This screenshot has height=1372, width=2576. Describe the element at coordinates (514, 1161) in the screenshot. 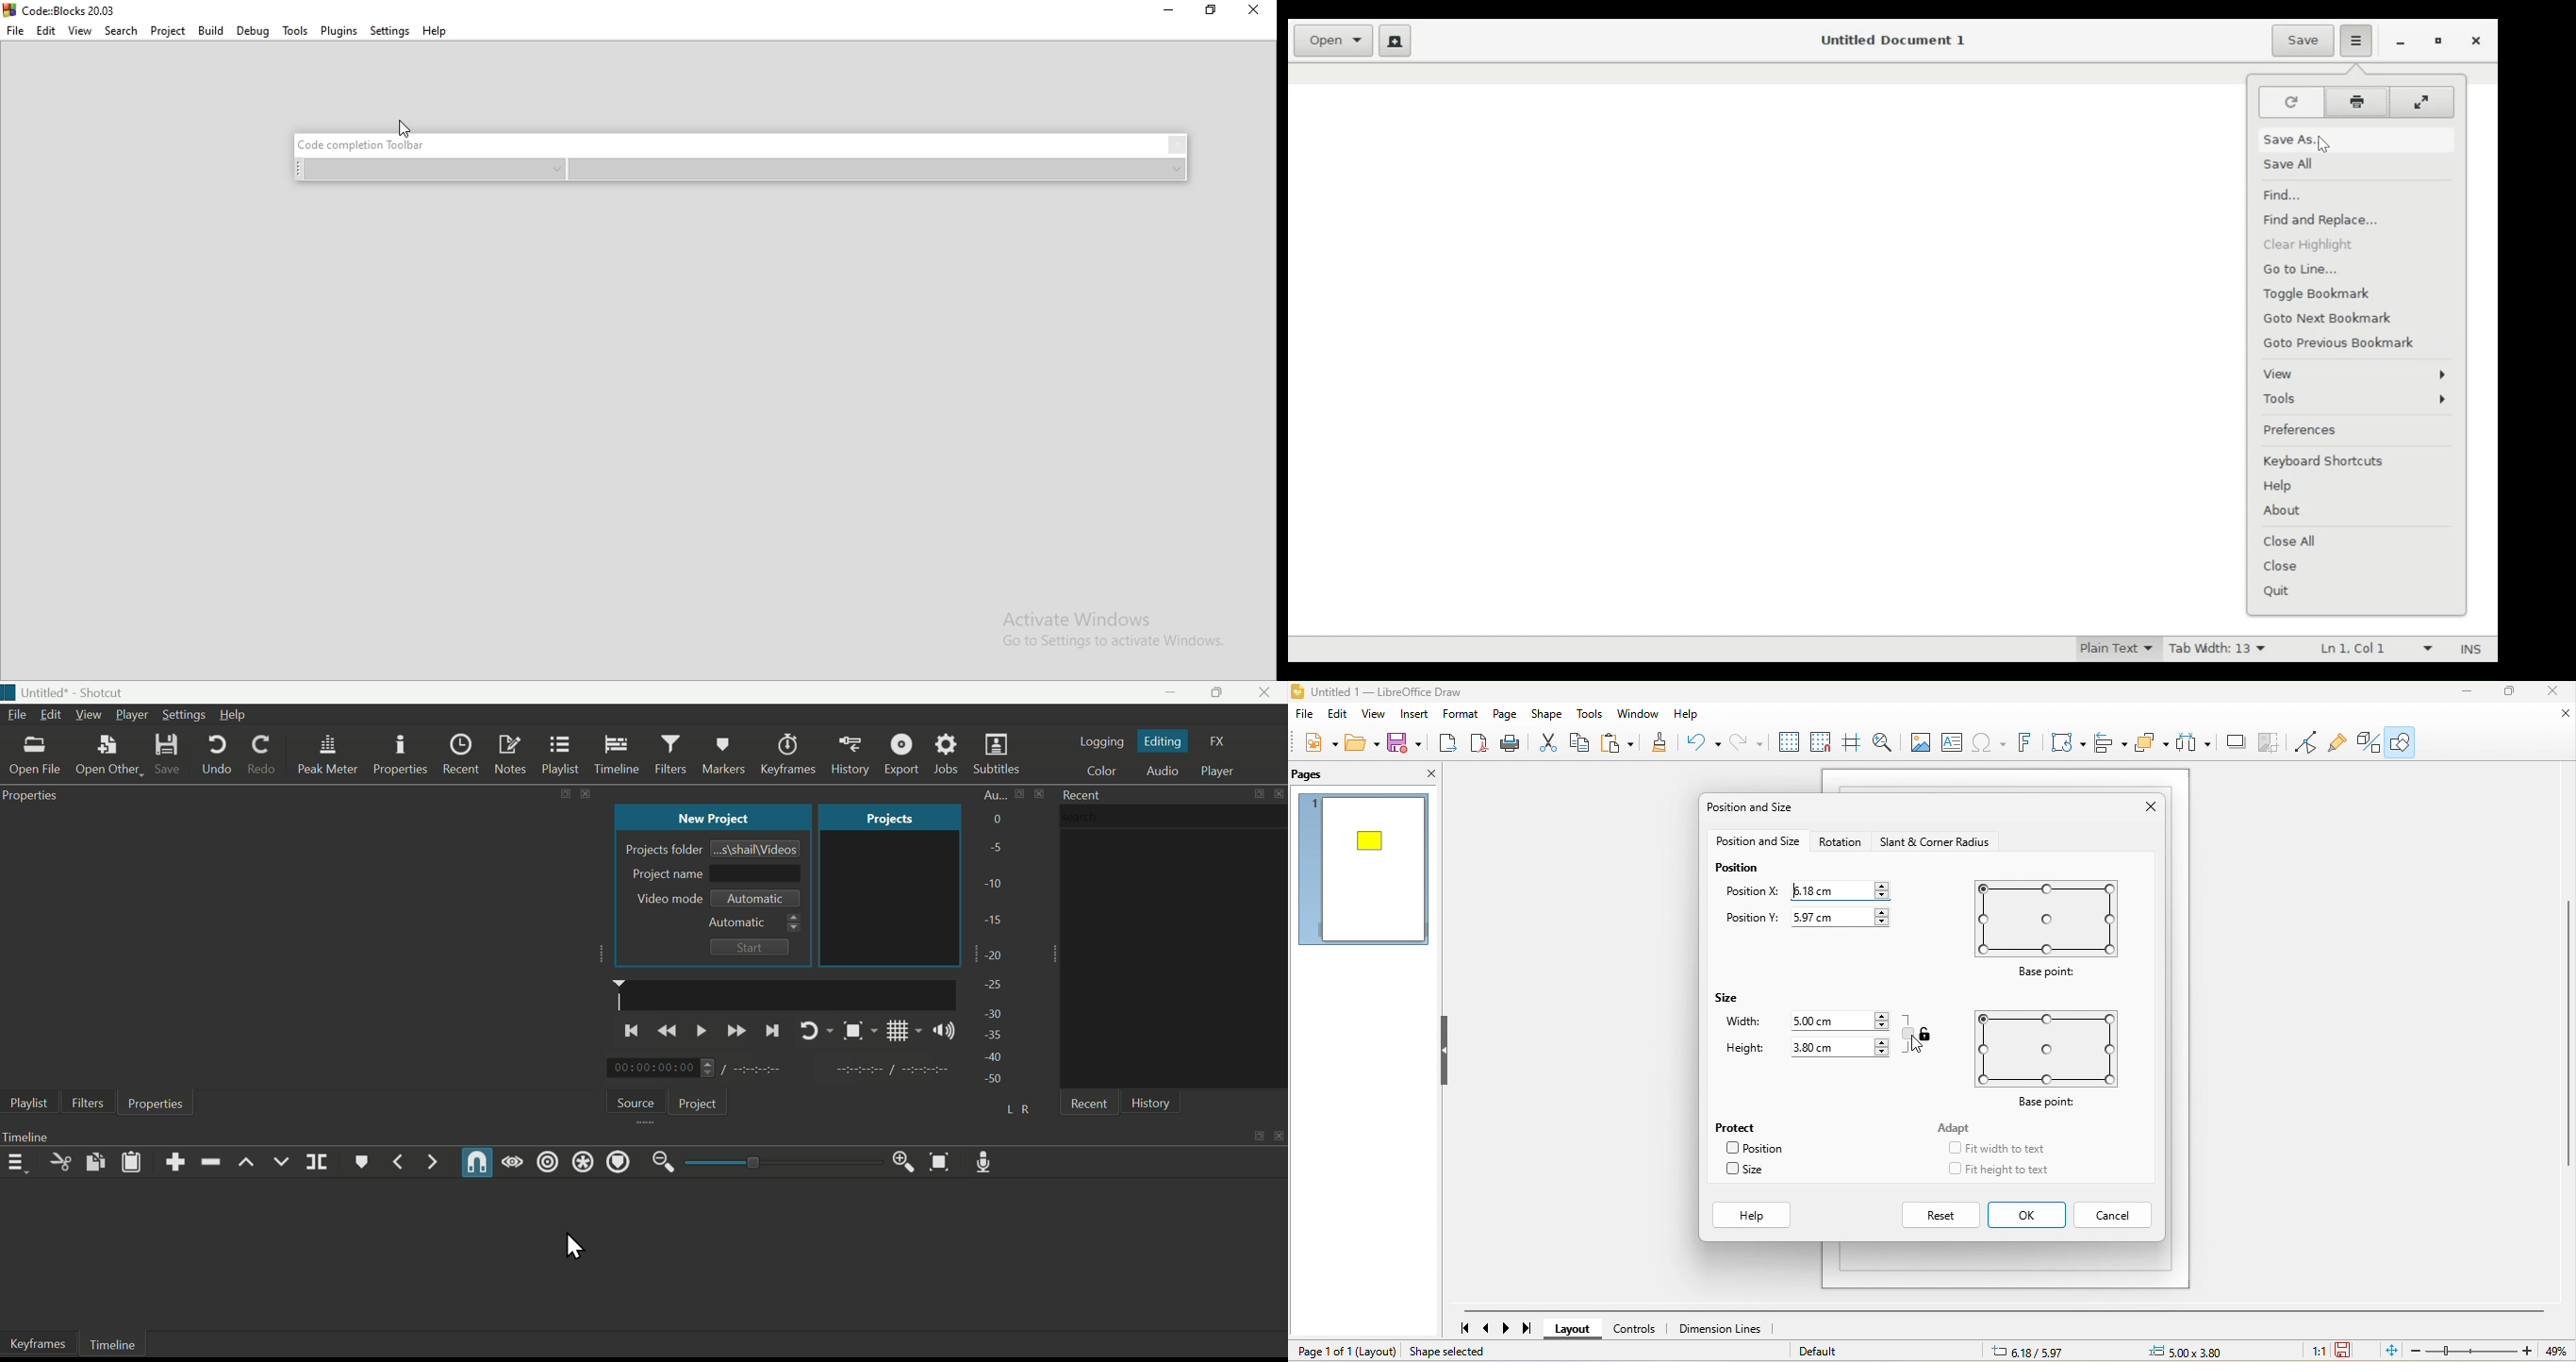

I see `scrub while dragging` at that location.